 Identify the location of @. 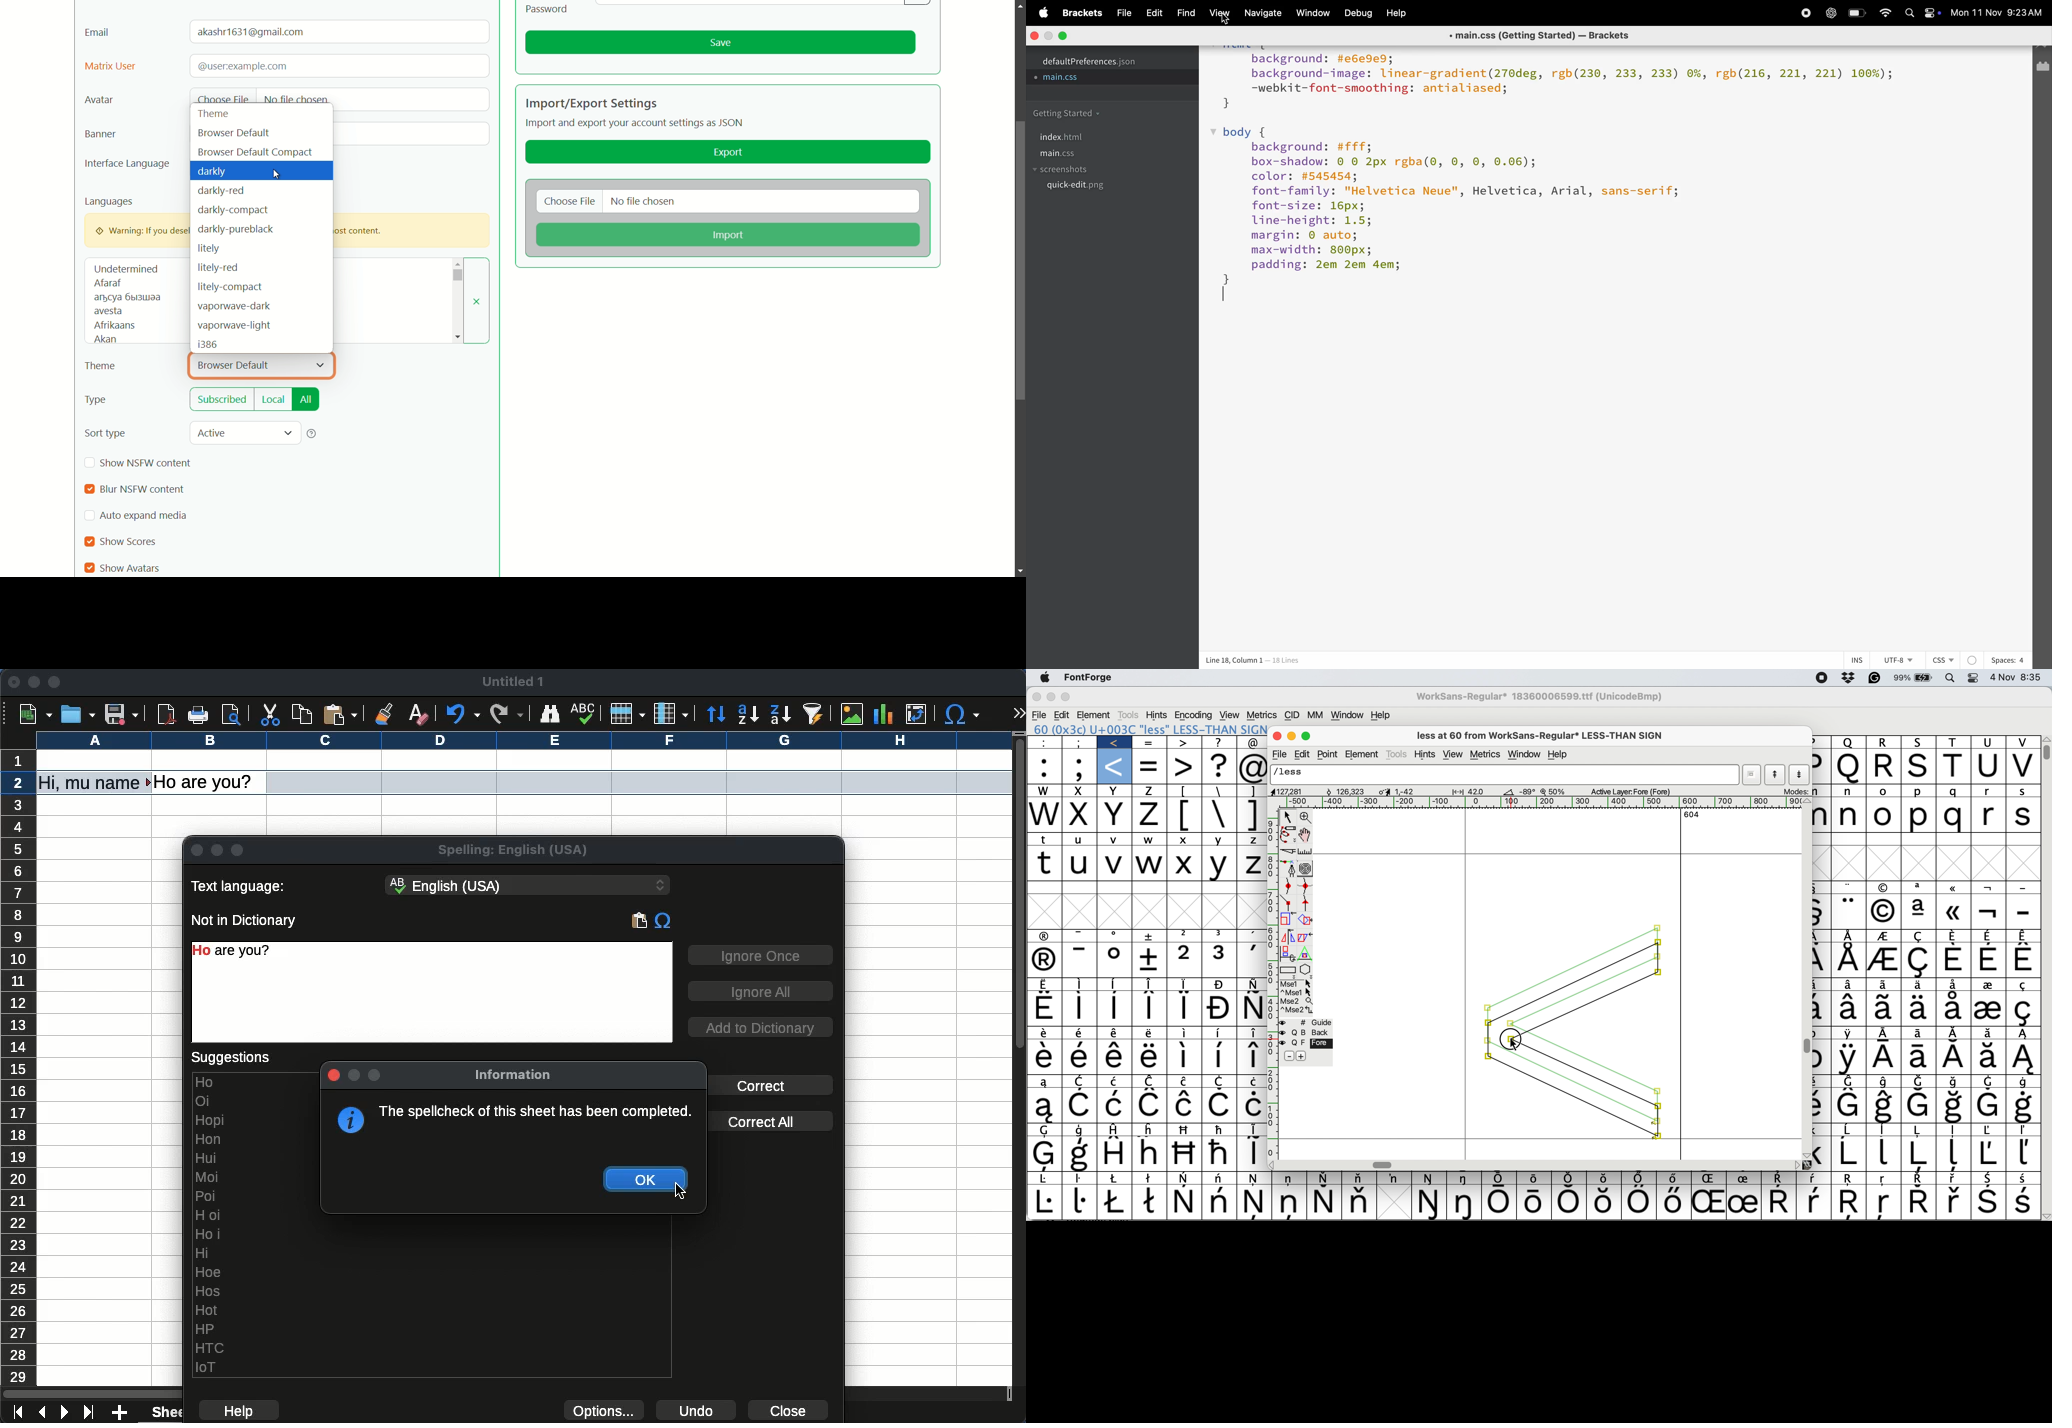
(1254, 767).